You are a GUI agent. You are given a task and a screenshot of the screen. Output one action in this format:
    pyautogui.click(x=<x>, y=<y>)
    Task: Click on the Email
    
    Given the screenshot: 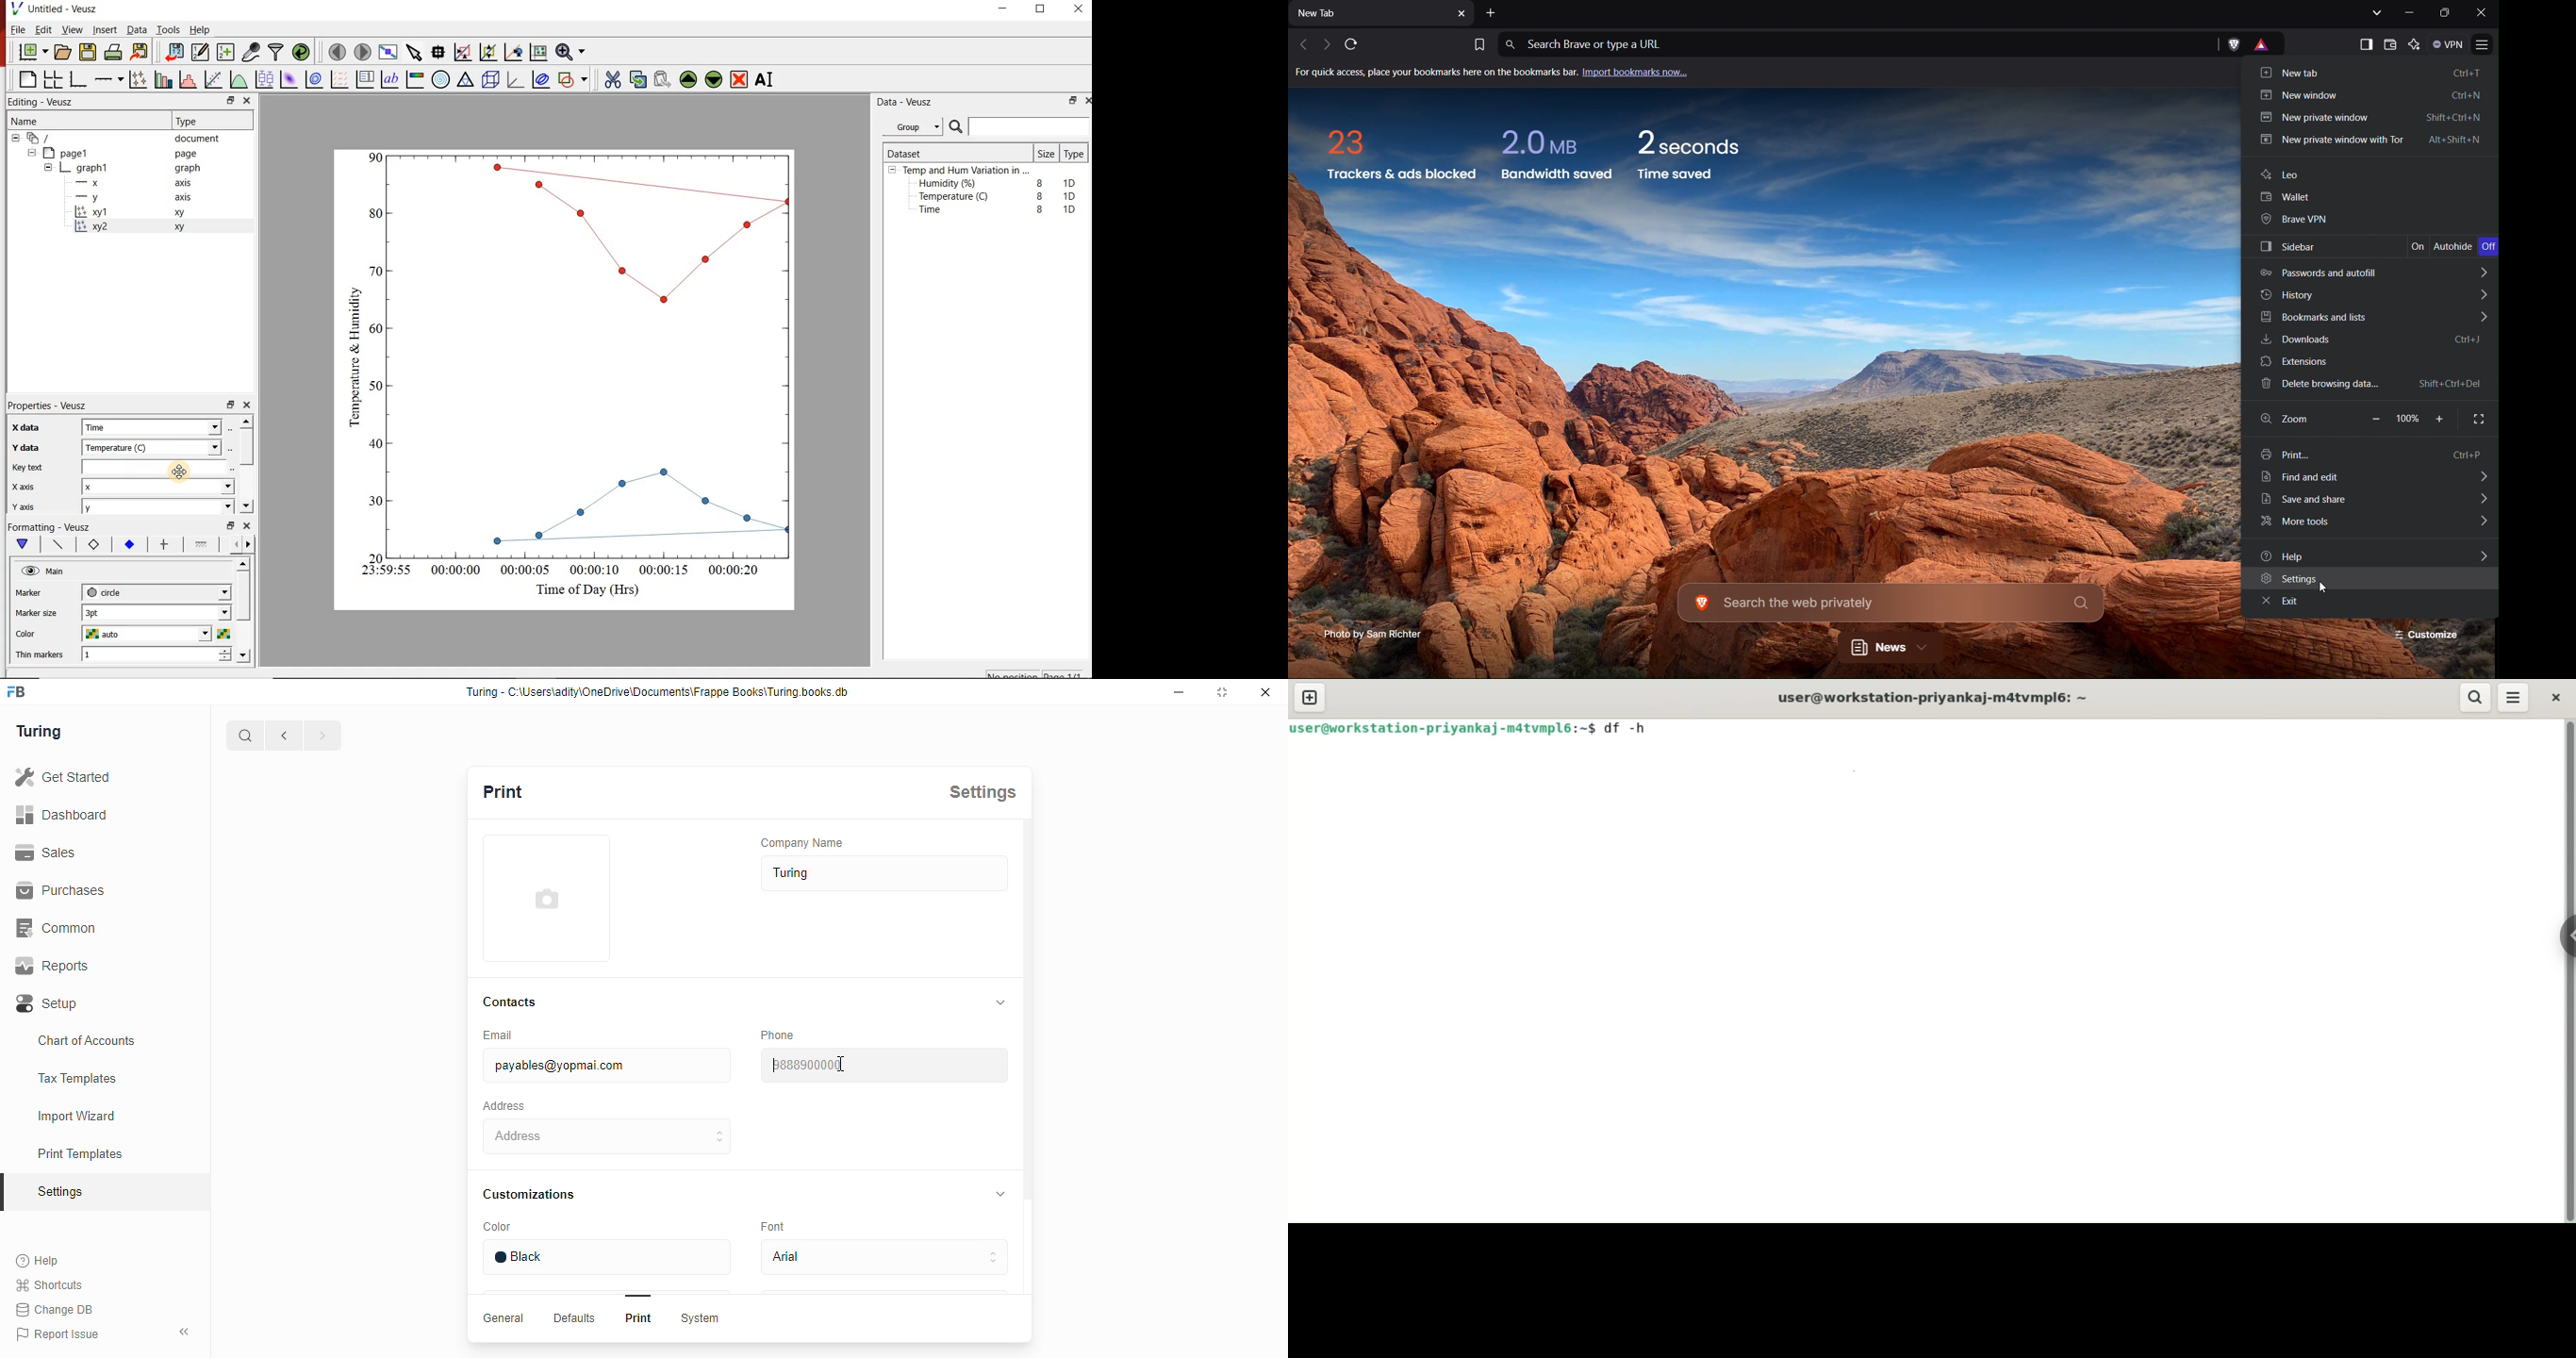 What is the action you would take?
    pyautogui.click(x=511, y=1035)
    